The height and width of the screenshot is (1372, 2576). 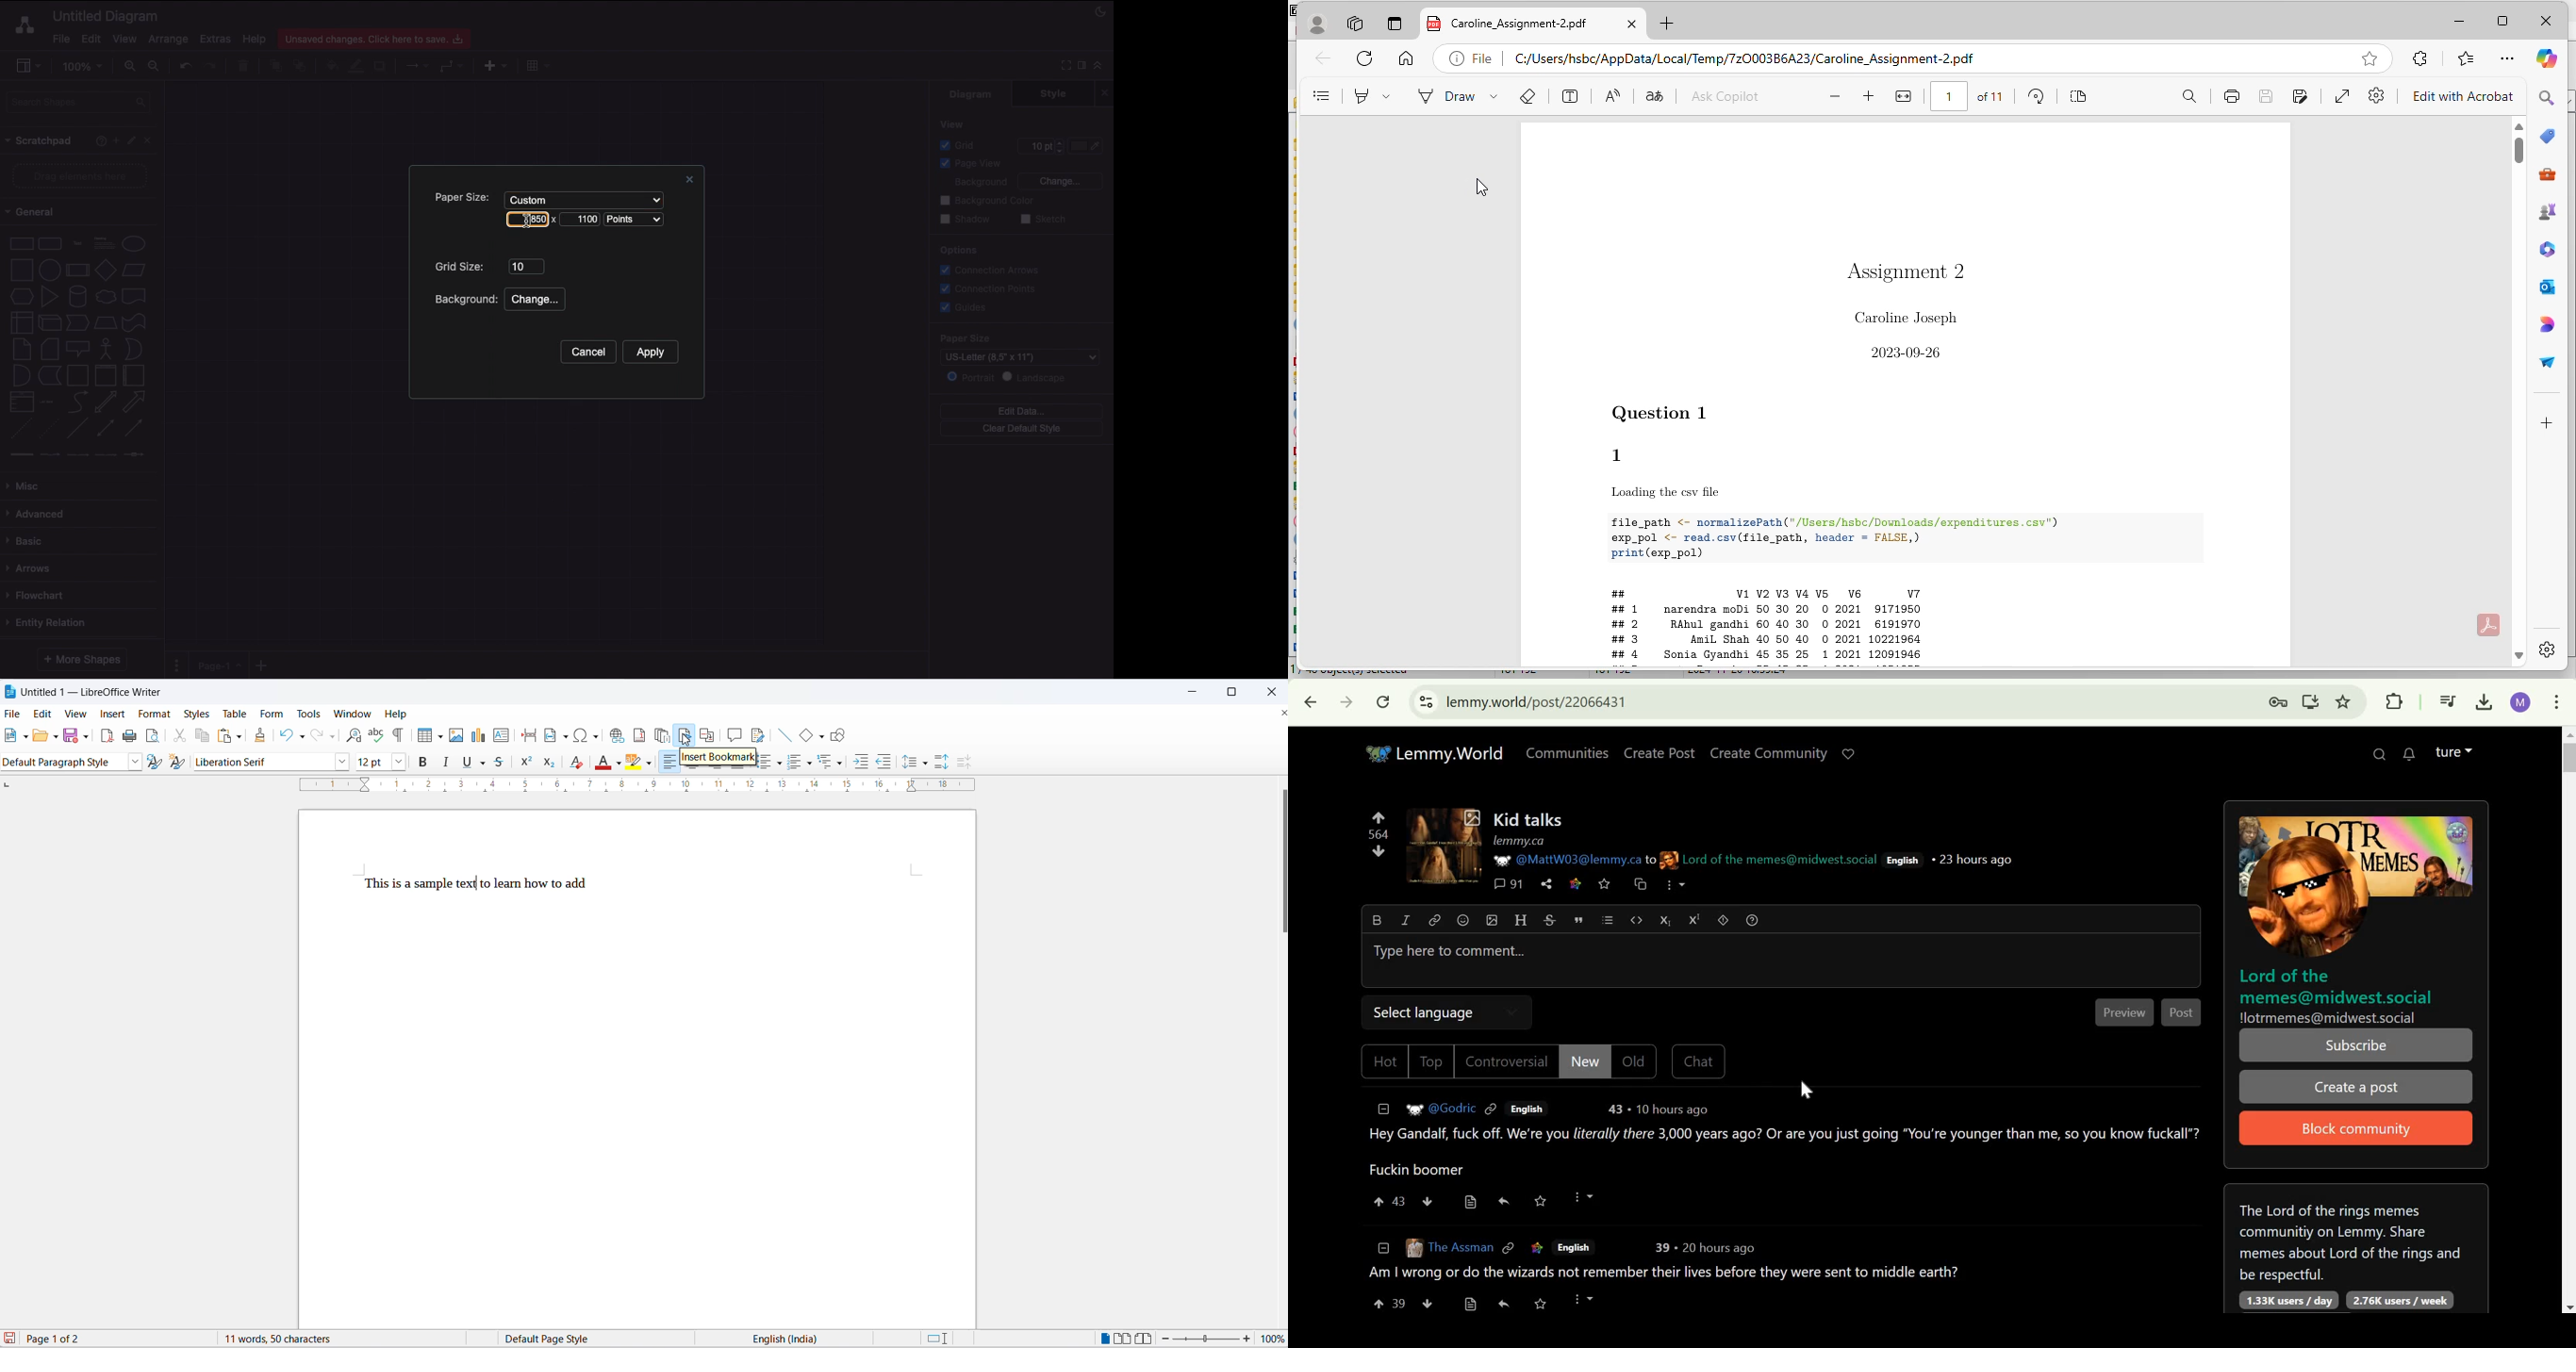 I want to click on read aloud, so click(x=1611, y=95).